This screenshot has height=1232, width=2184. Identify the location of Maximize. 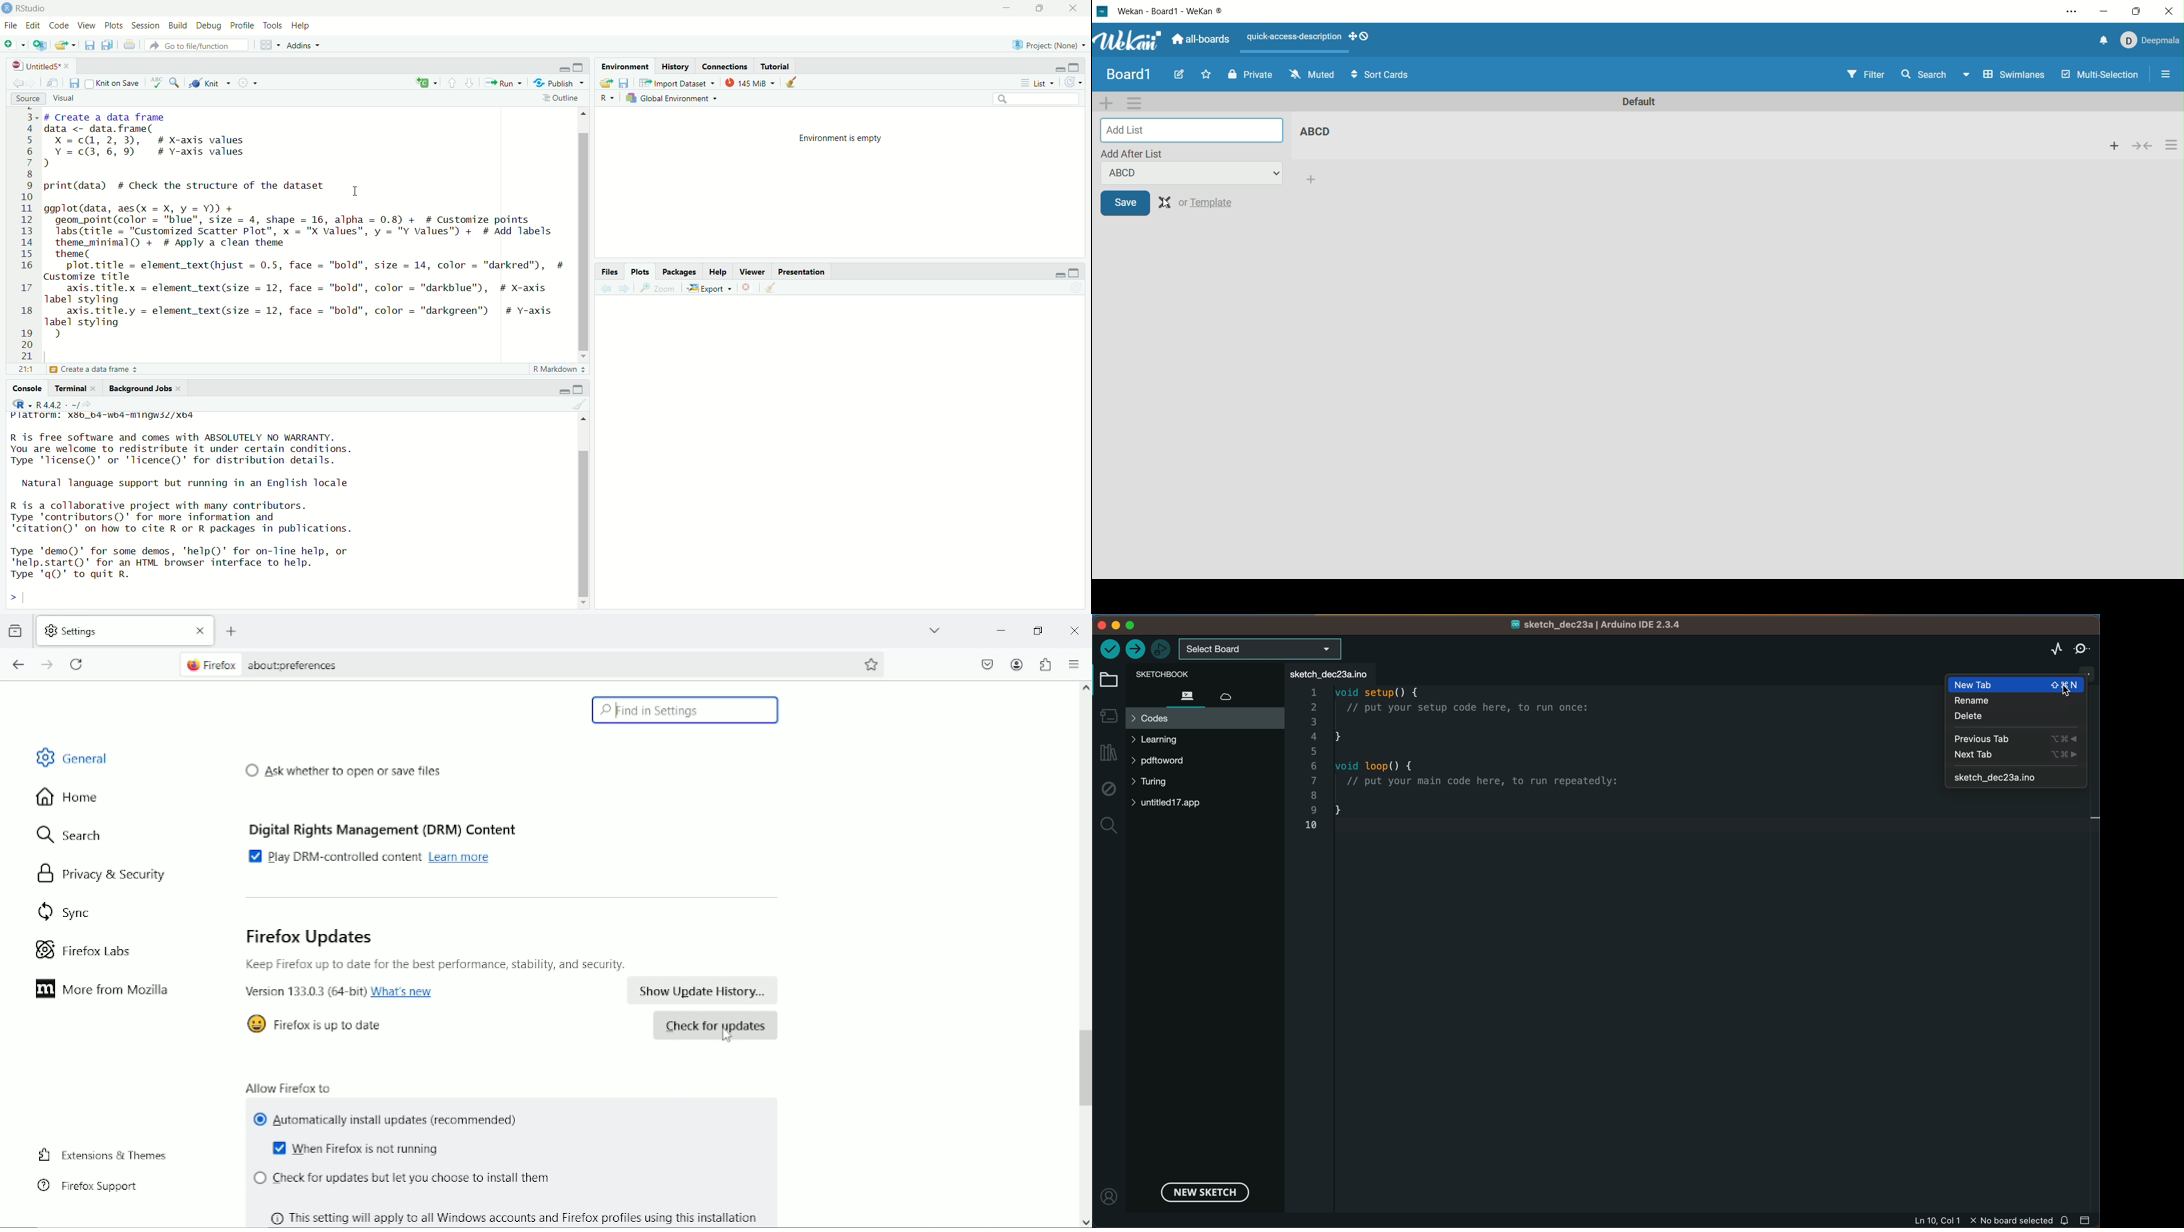
(580, 390).